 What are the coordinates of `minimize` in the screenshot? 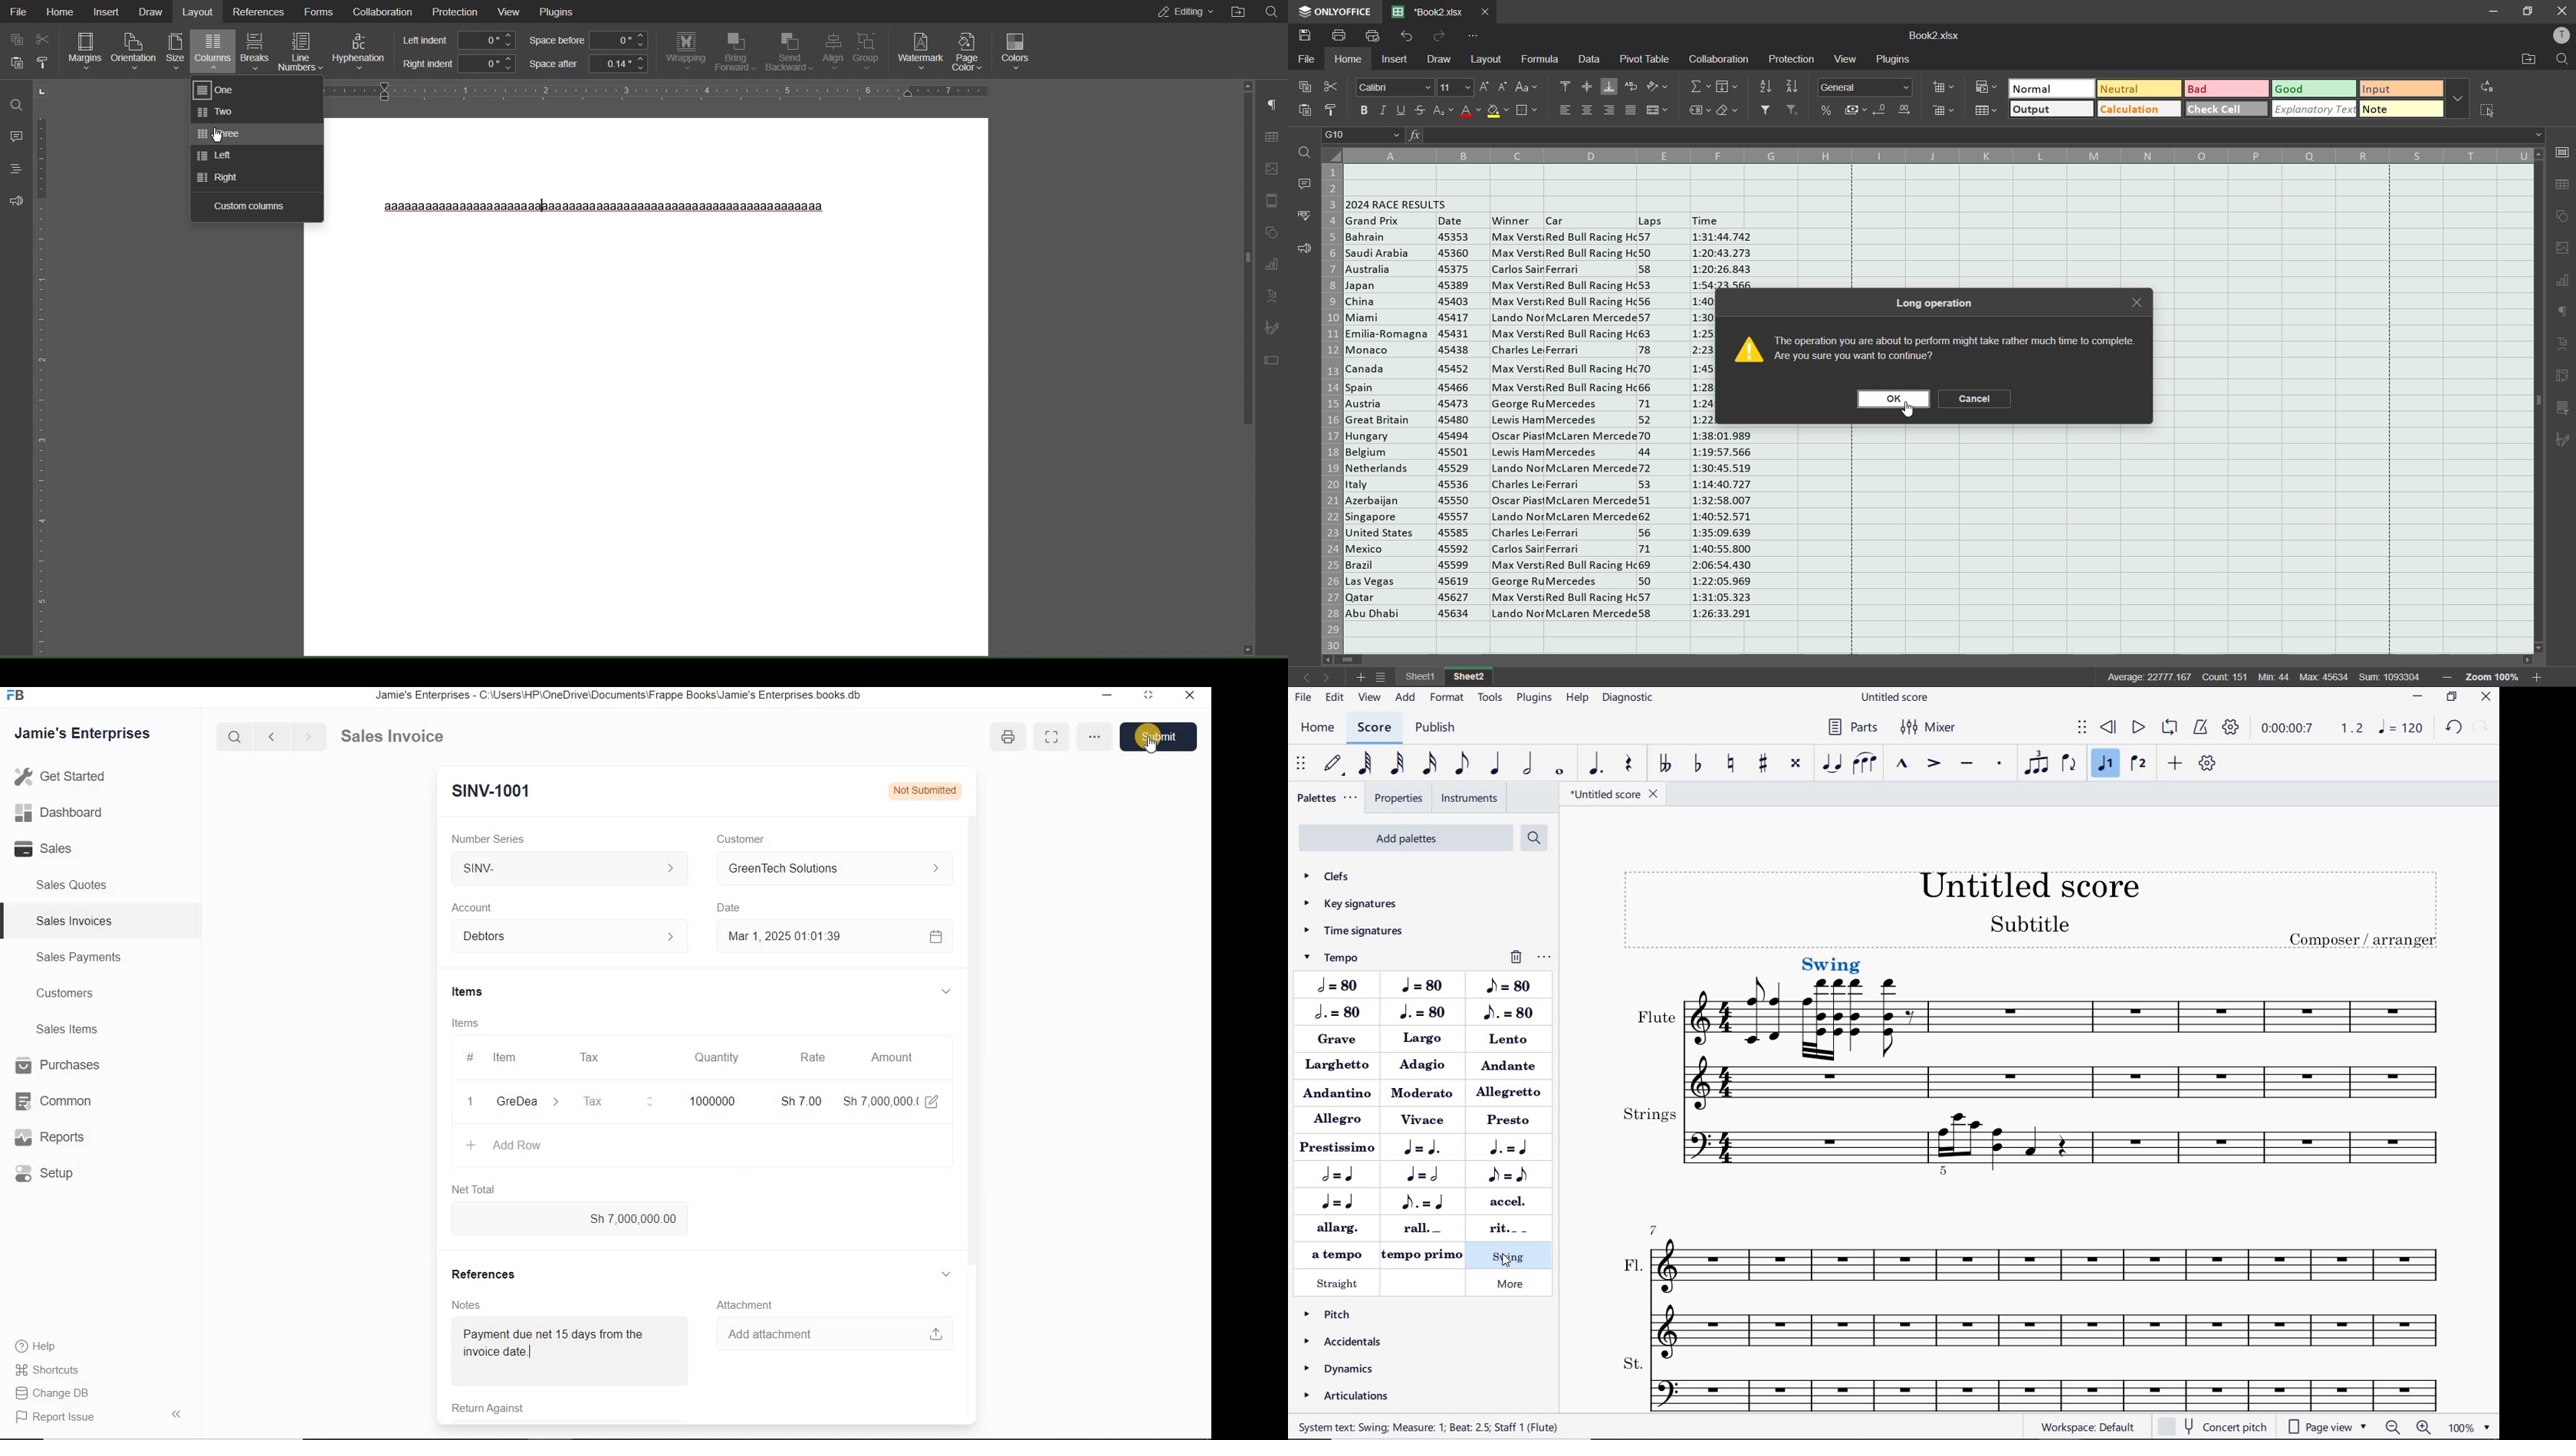 It's located at (1148, 697).